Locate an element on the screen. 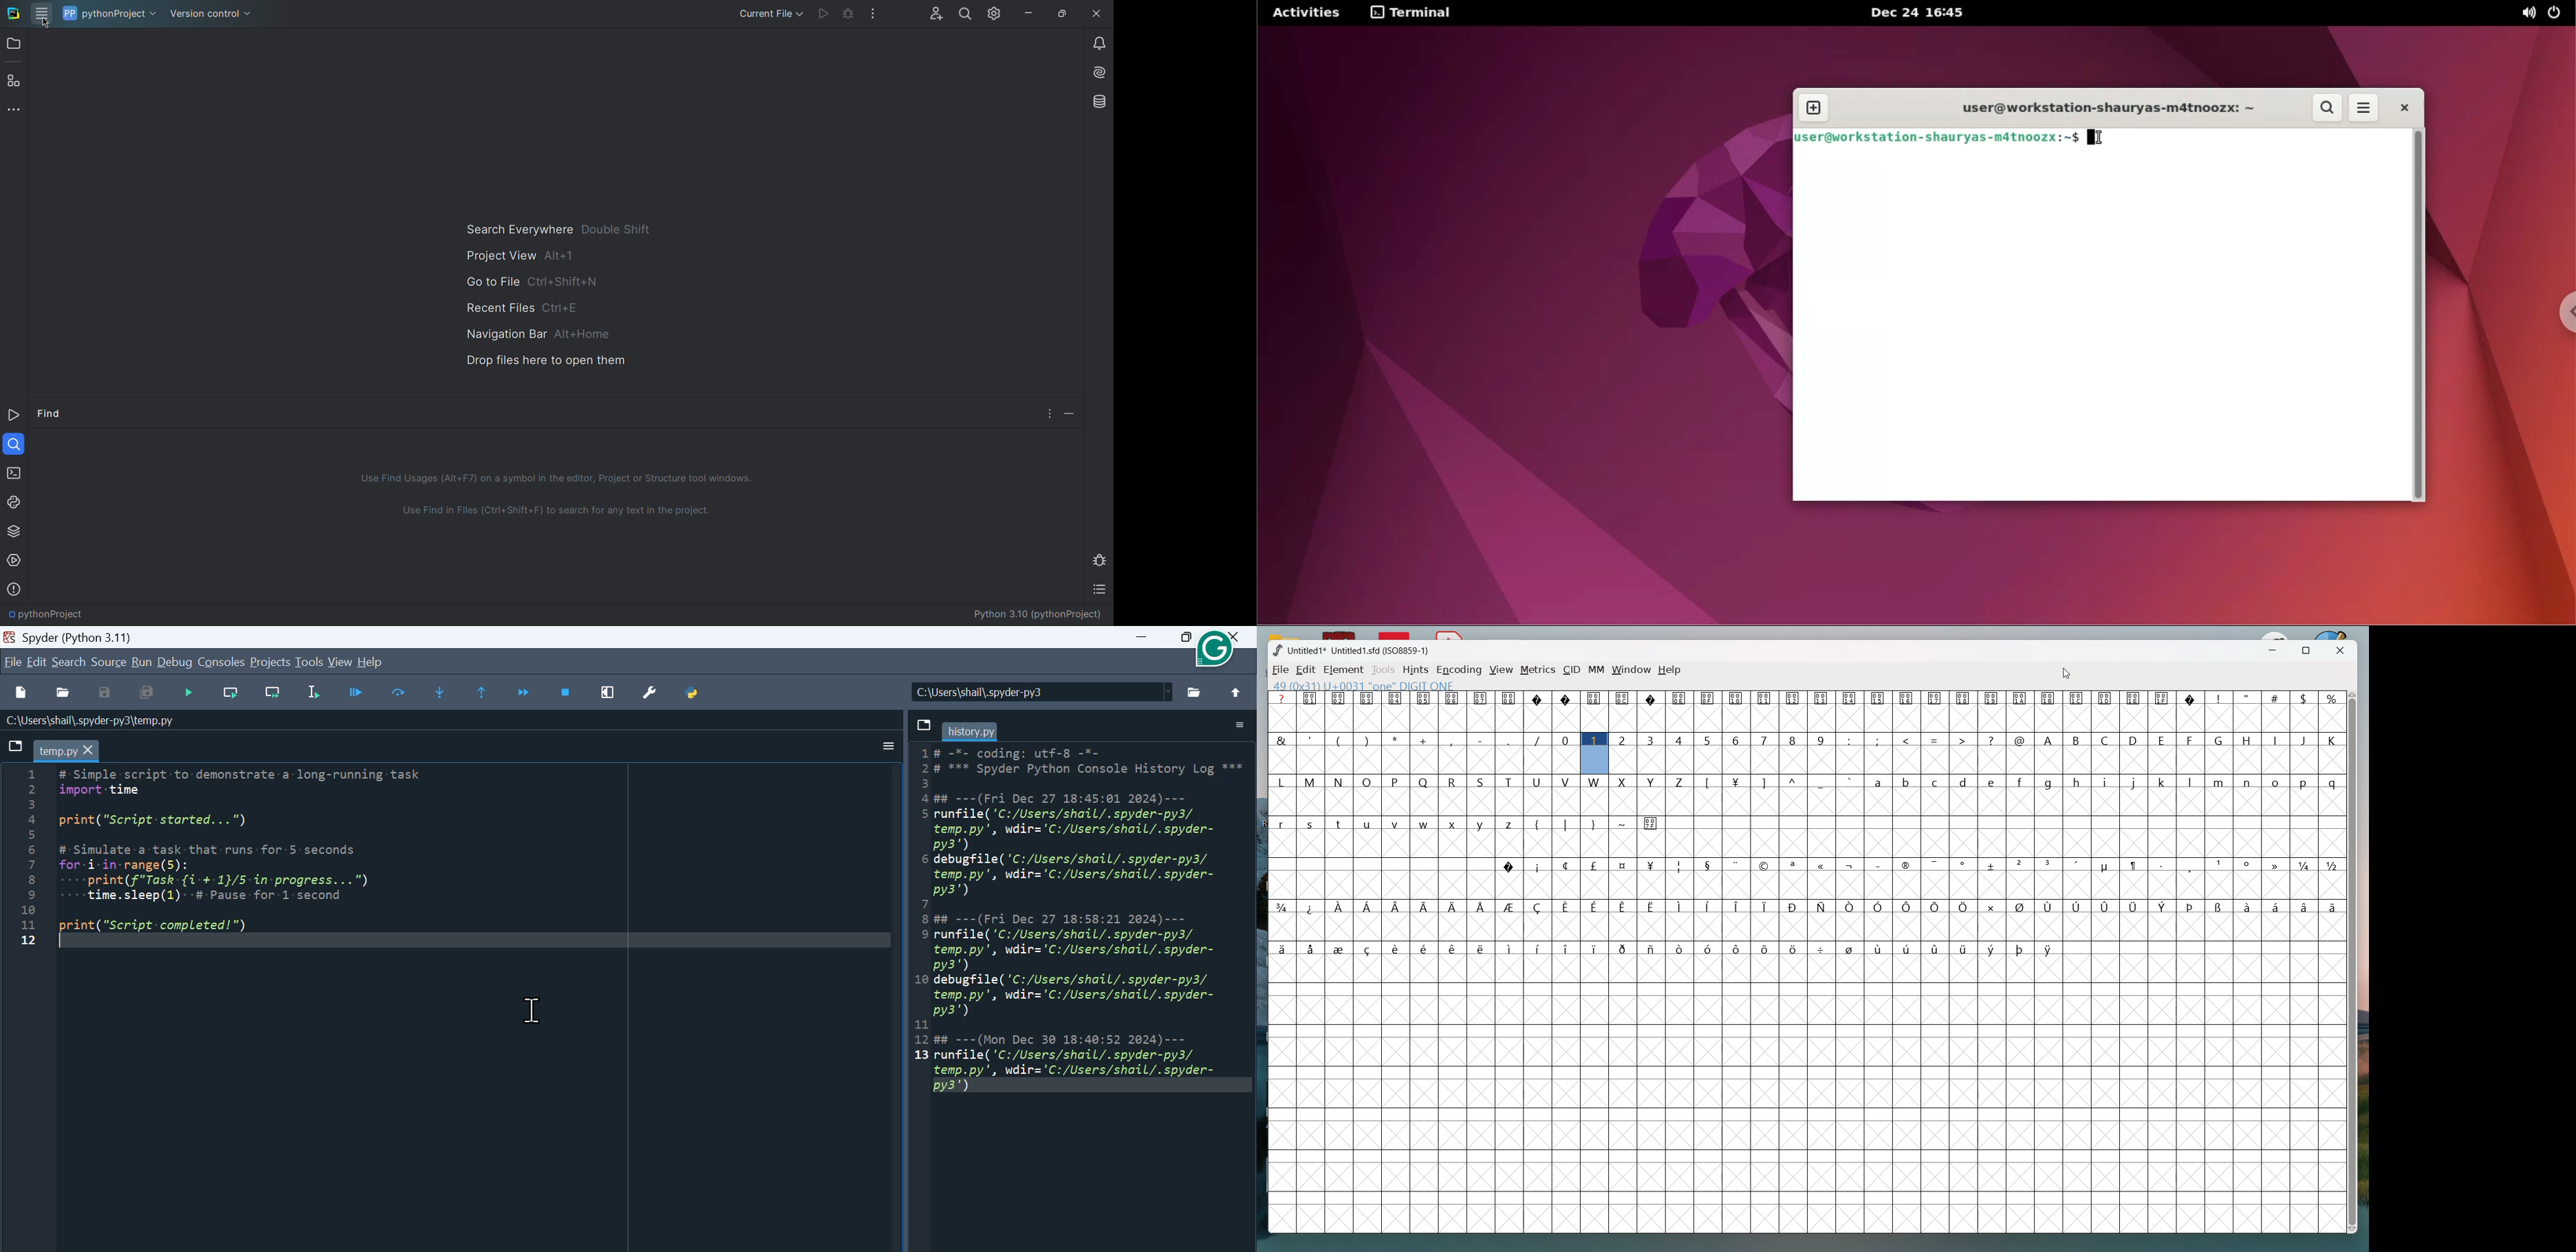  symbol is located at coordinates (1340, 907).